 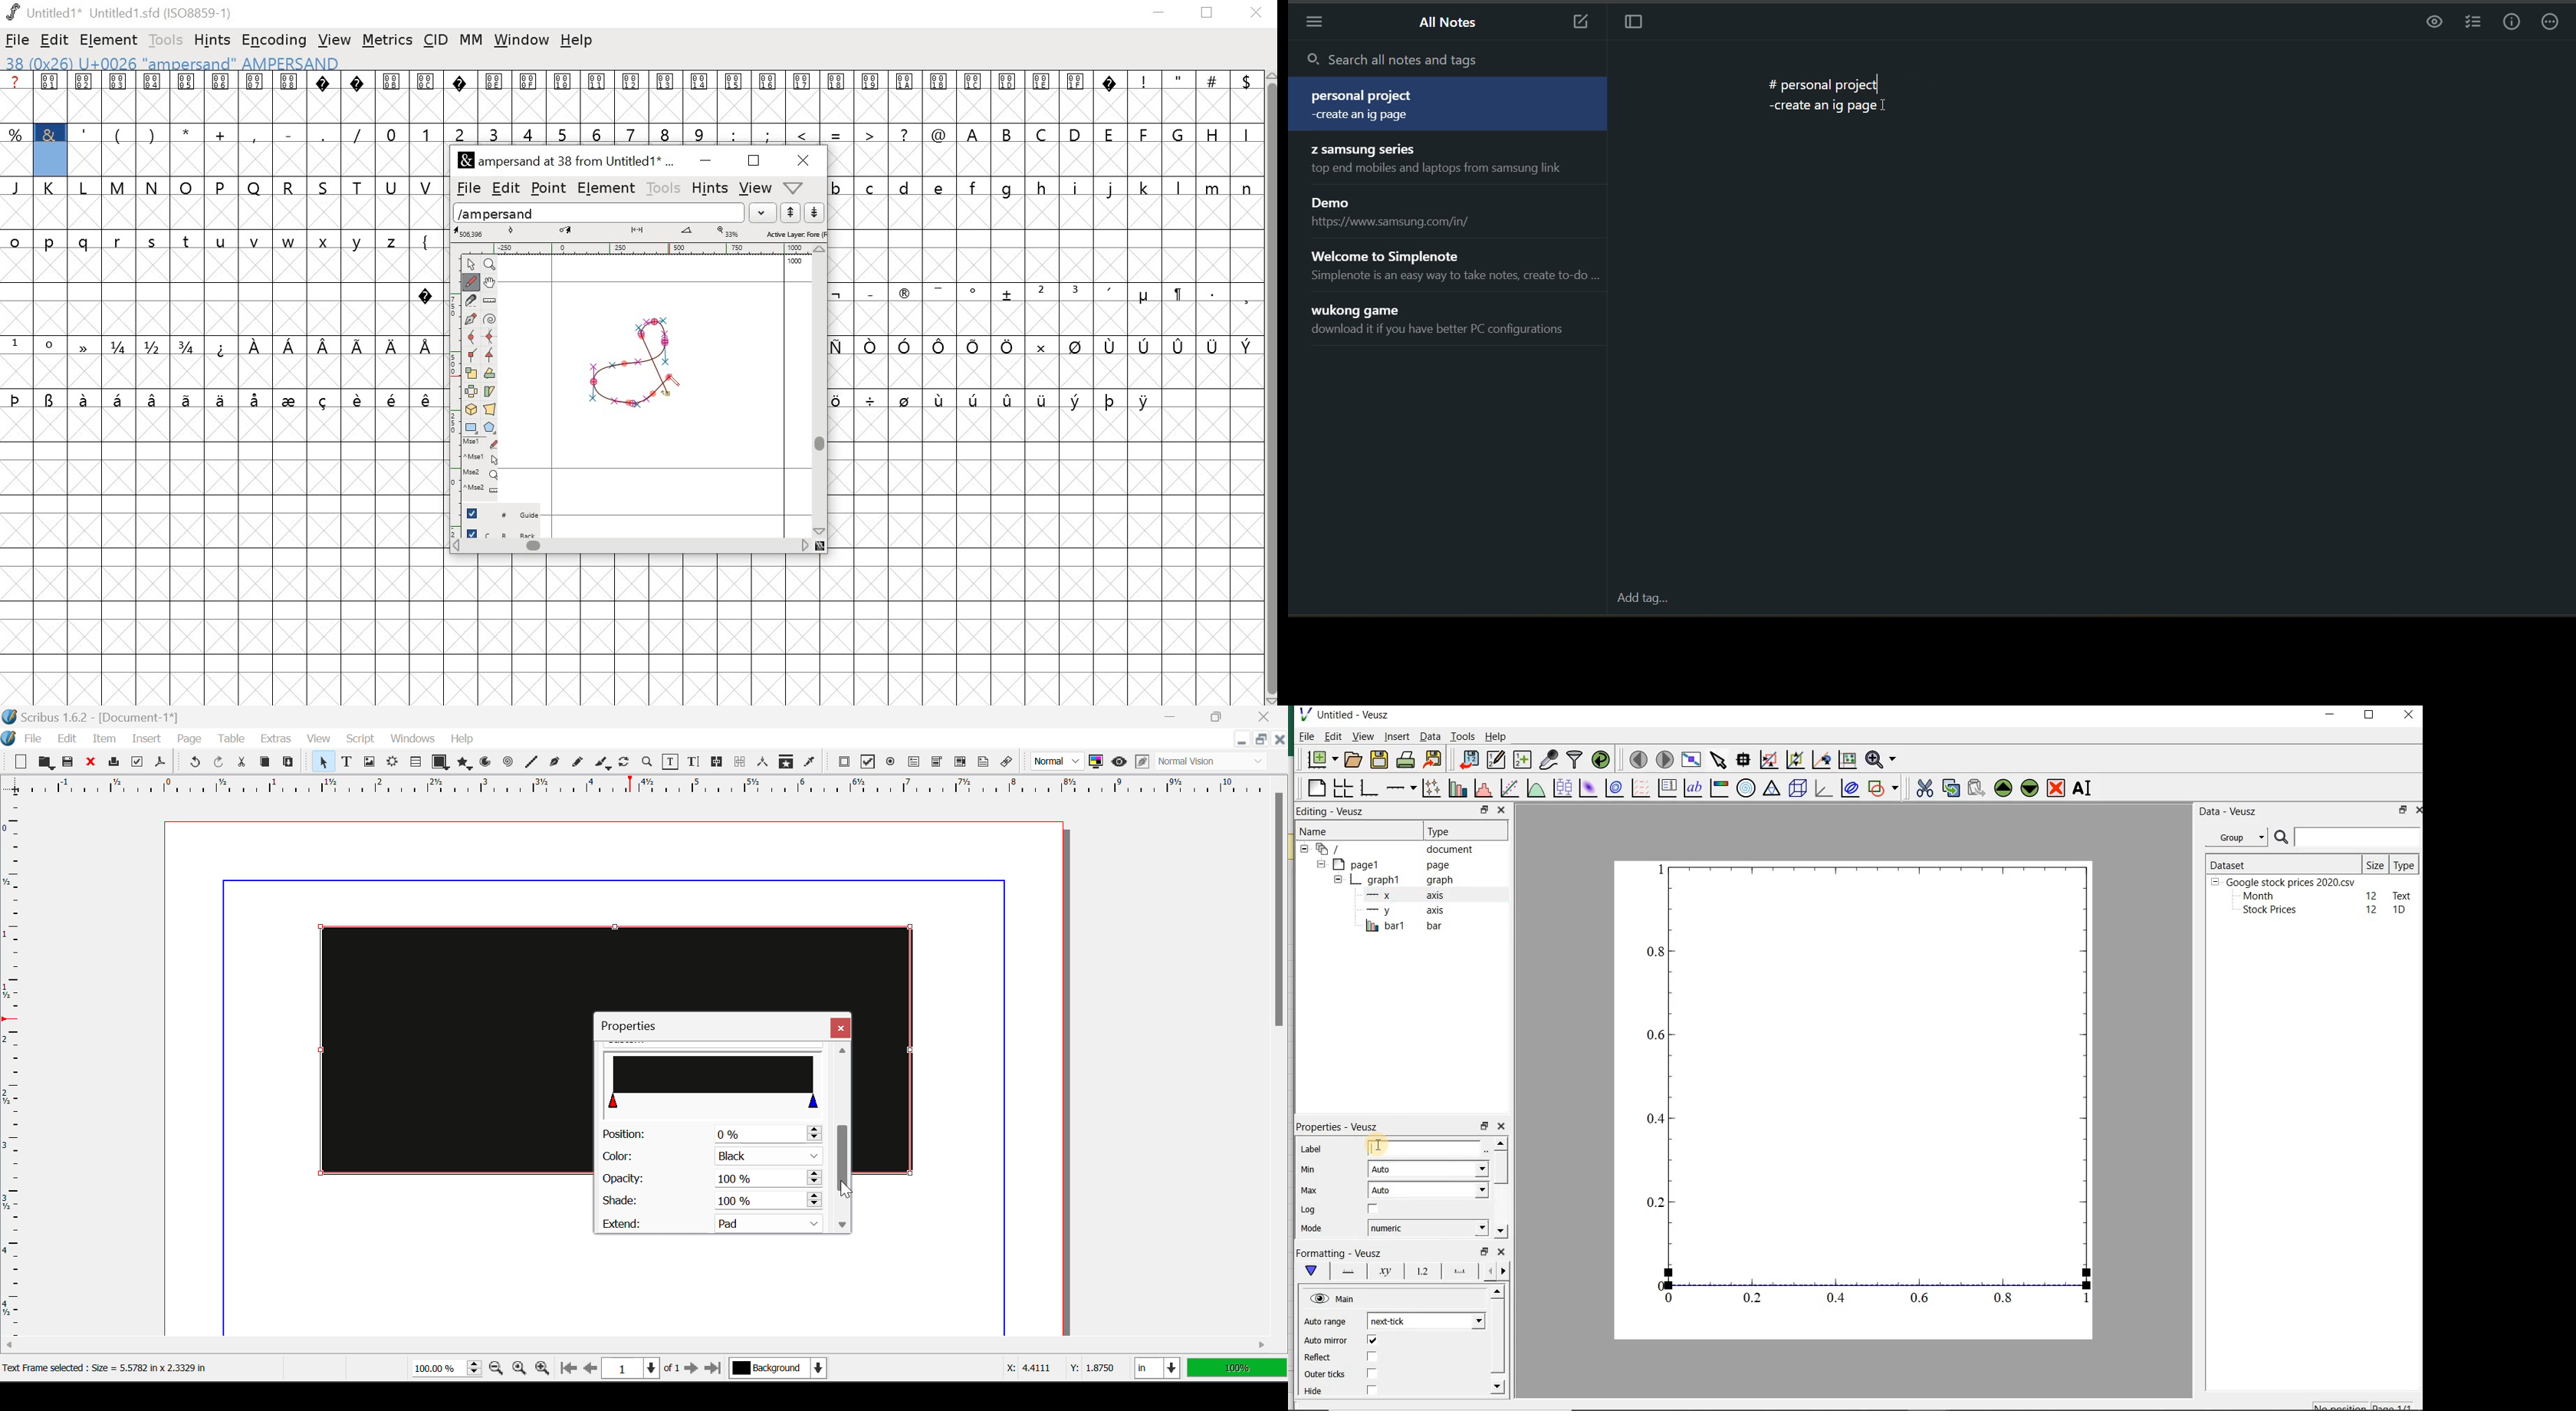 What do you see at coordinates (17, 187) in the screenshot?
I see `J` at bounding box center [17, 187].